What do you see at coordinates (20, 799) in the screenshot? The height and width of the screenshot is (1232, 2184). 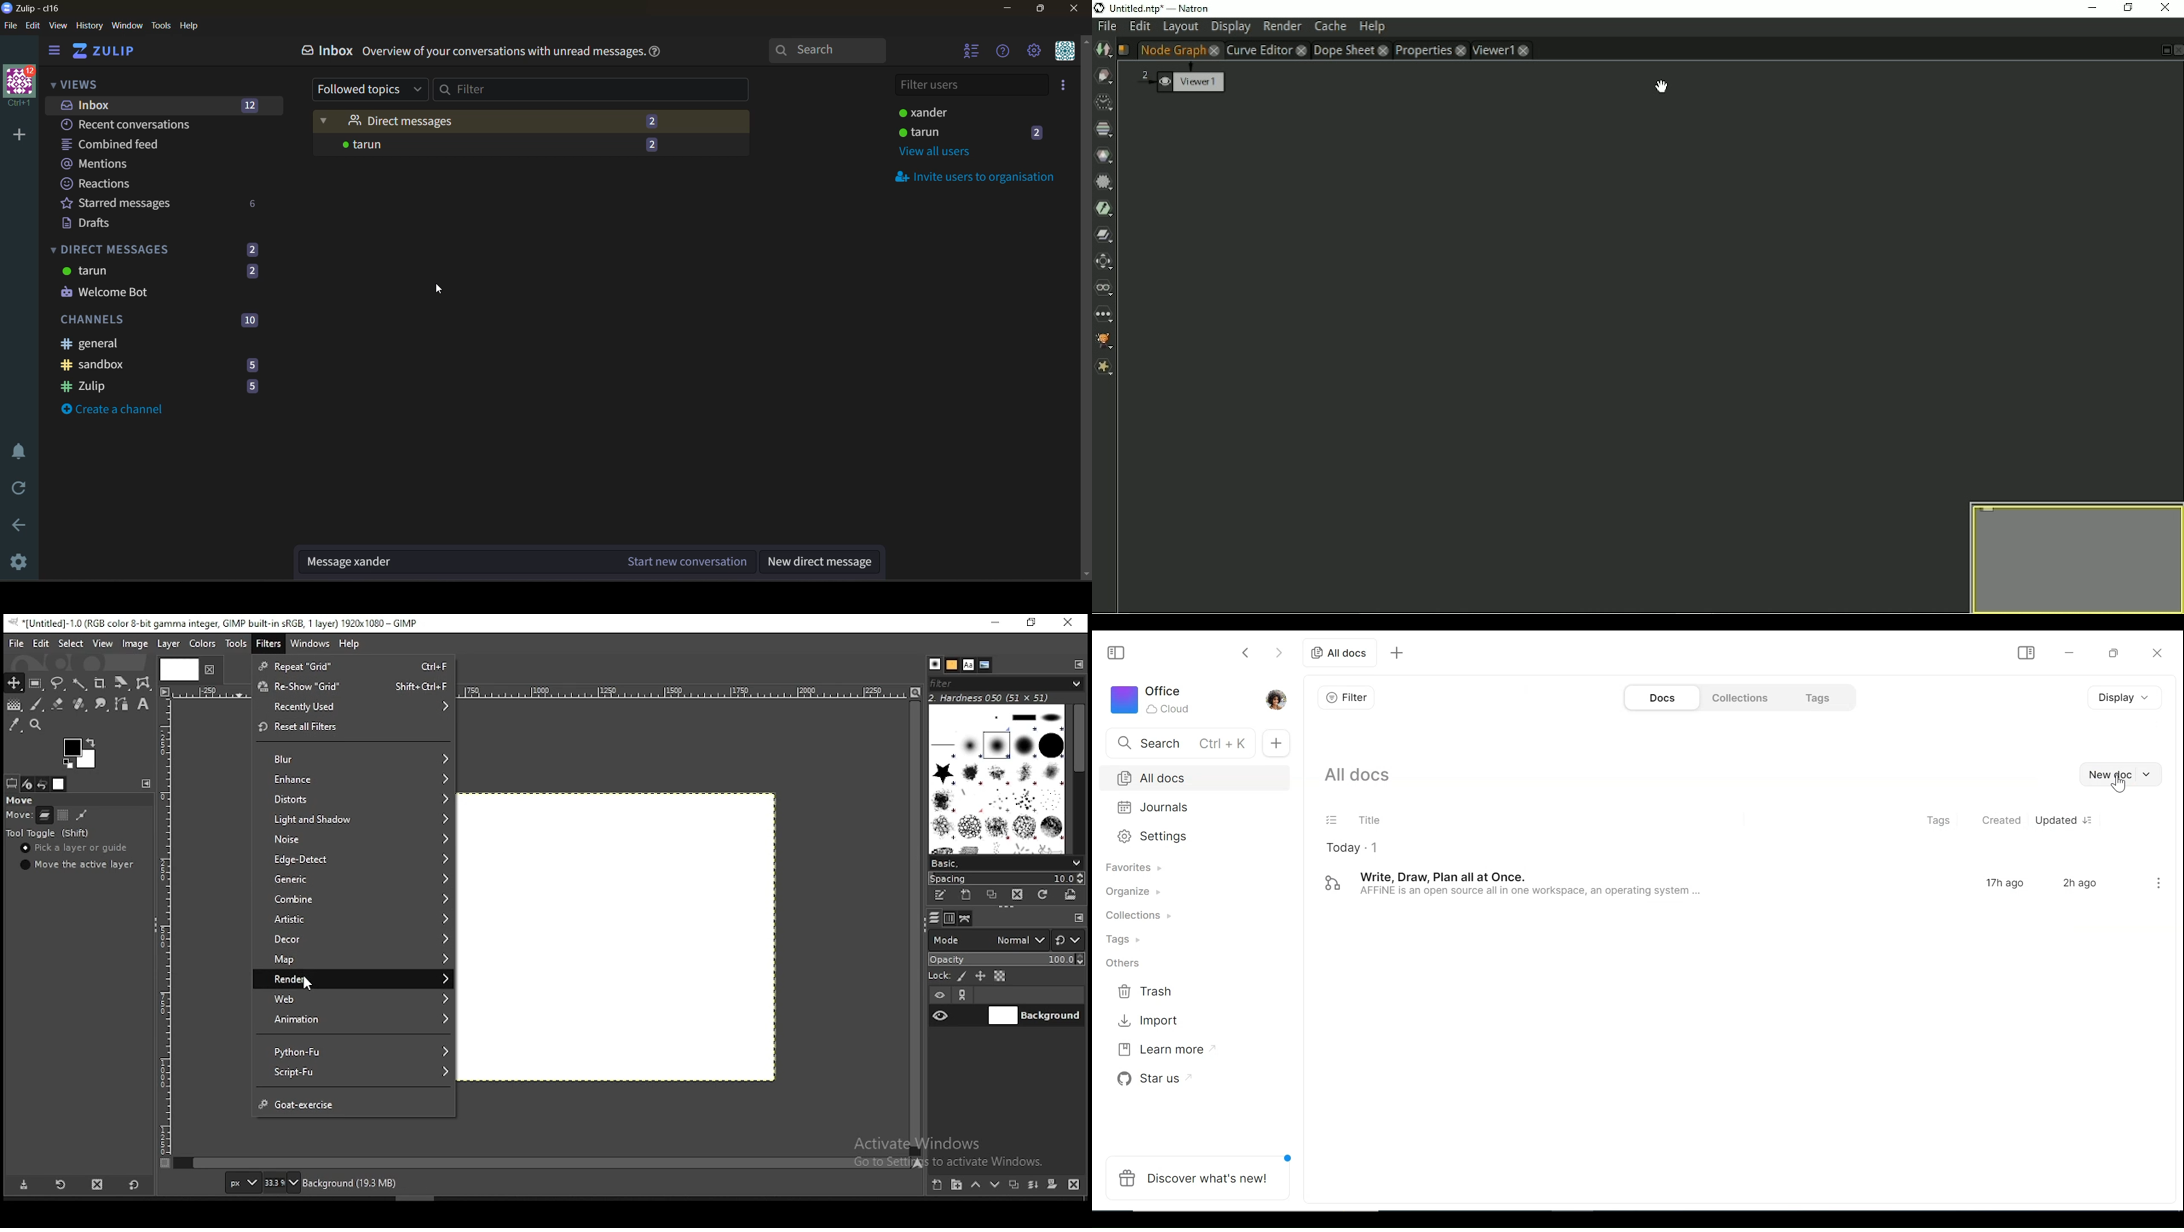 I see `move` at bounding box center [20, 799].